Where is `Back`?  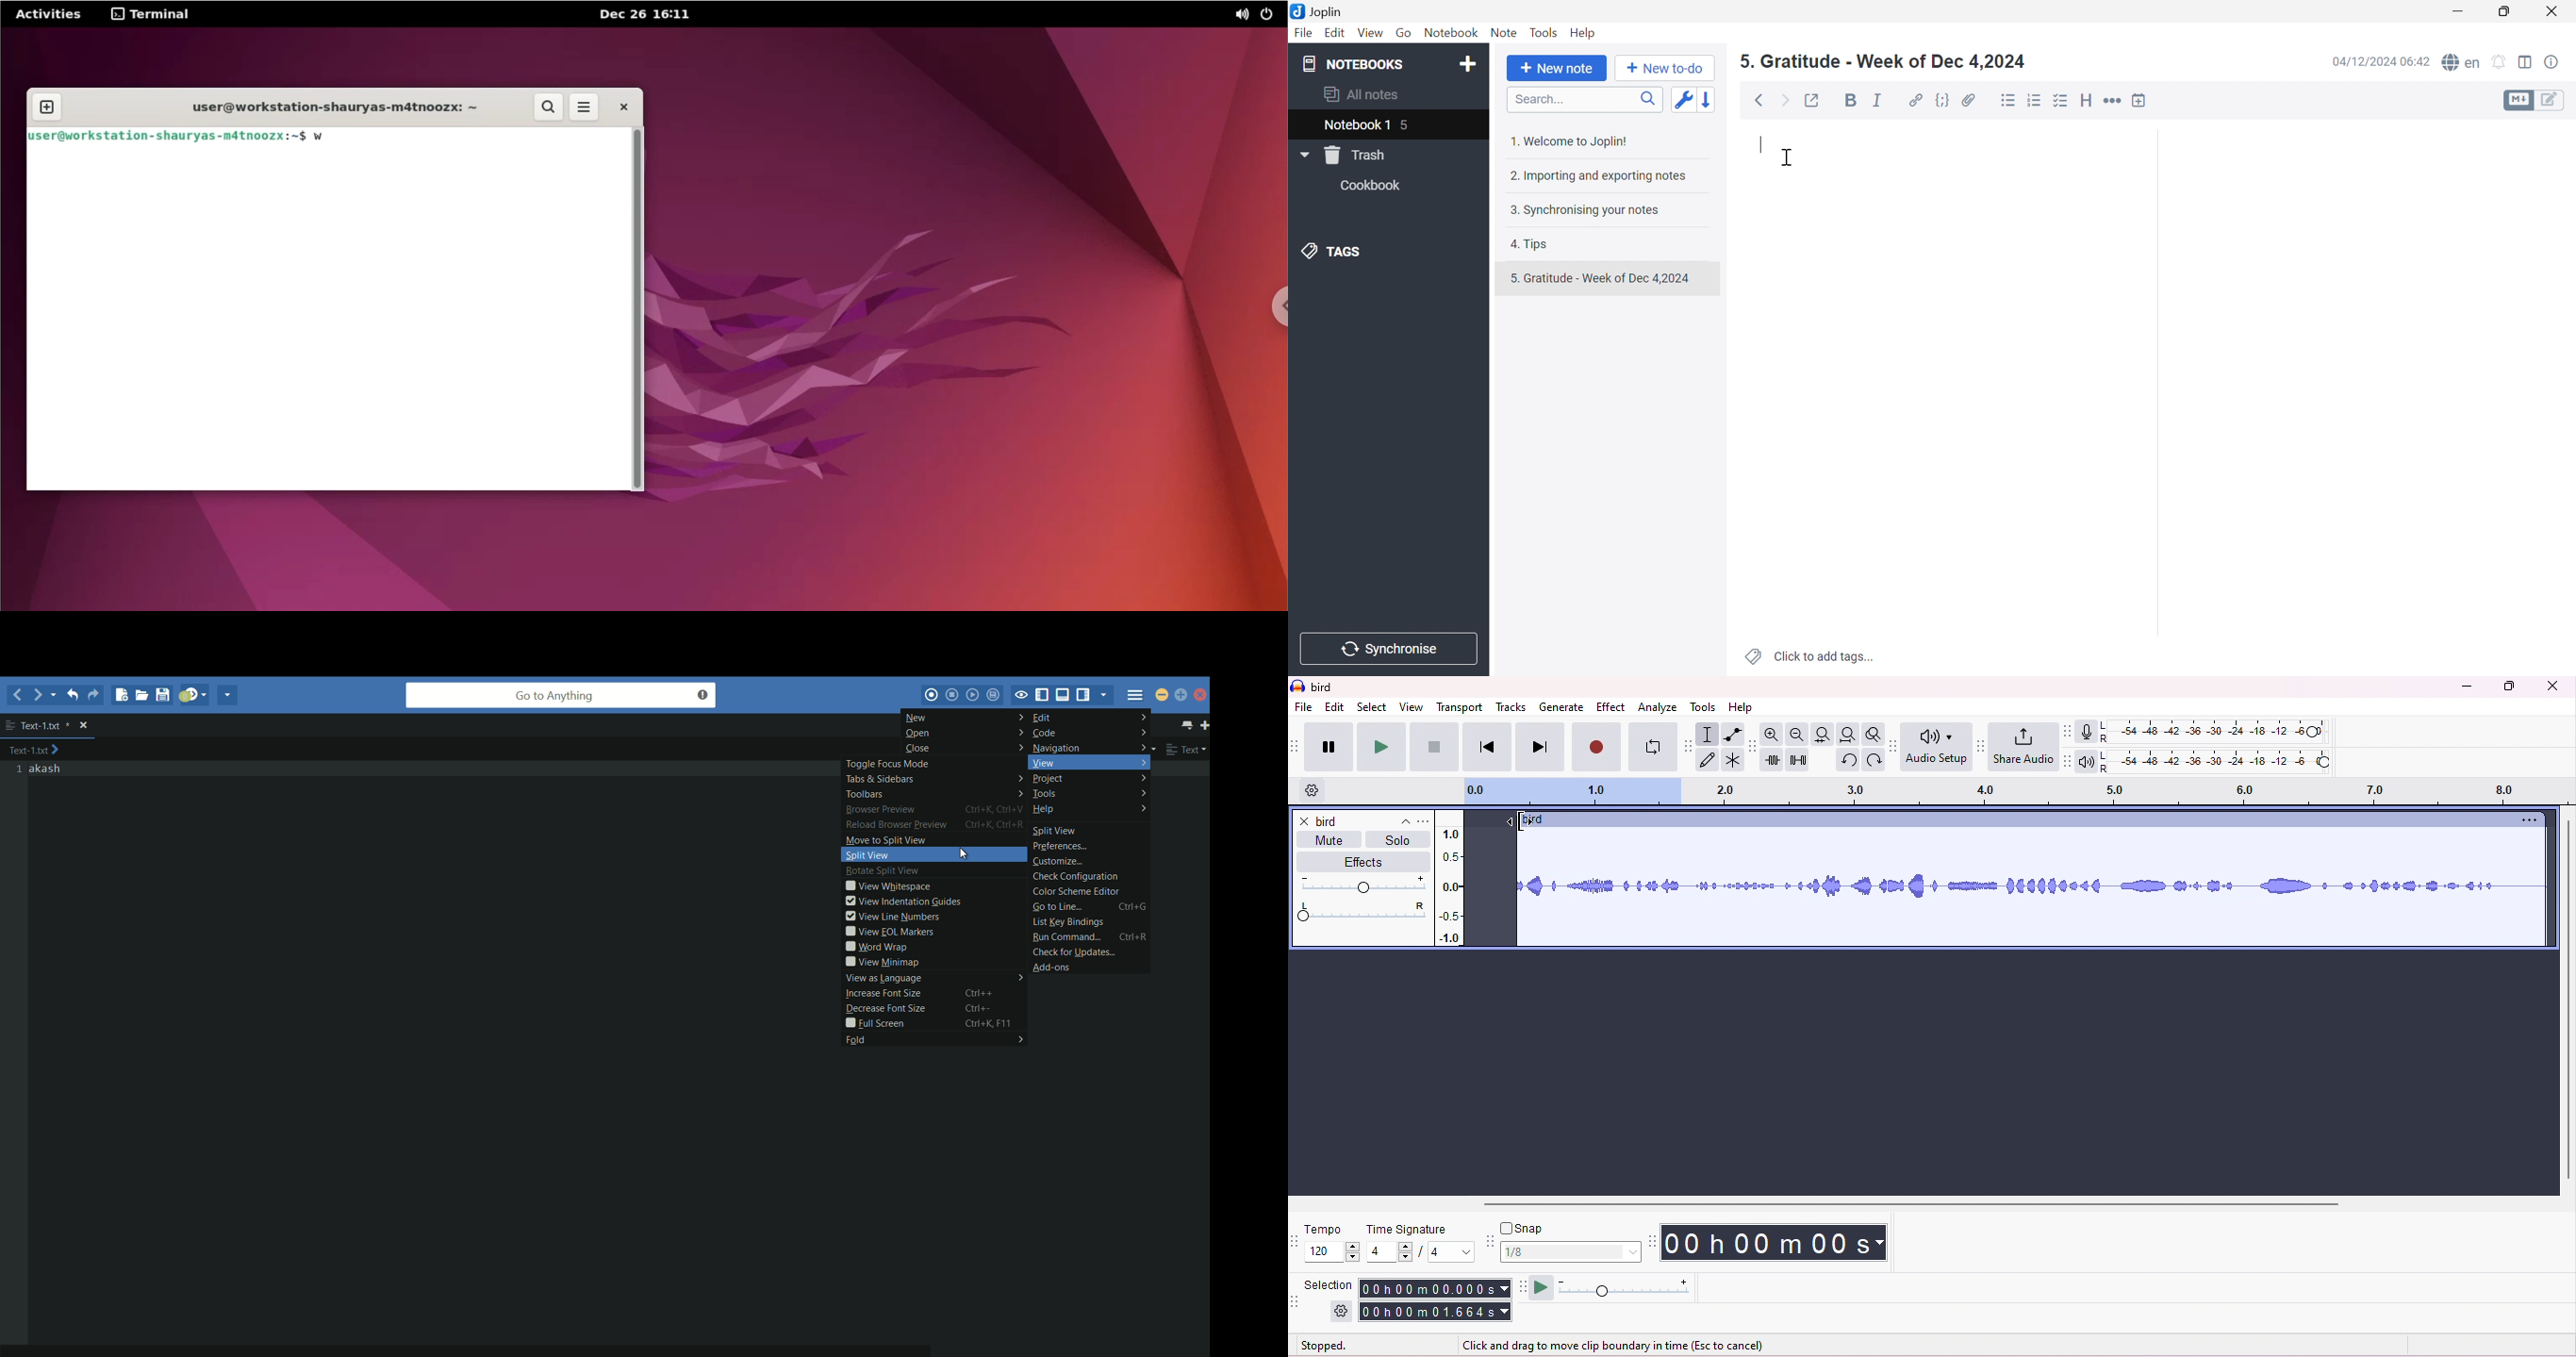 Back is located at coordinates (1758, 101).